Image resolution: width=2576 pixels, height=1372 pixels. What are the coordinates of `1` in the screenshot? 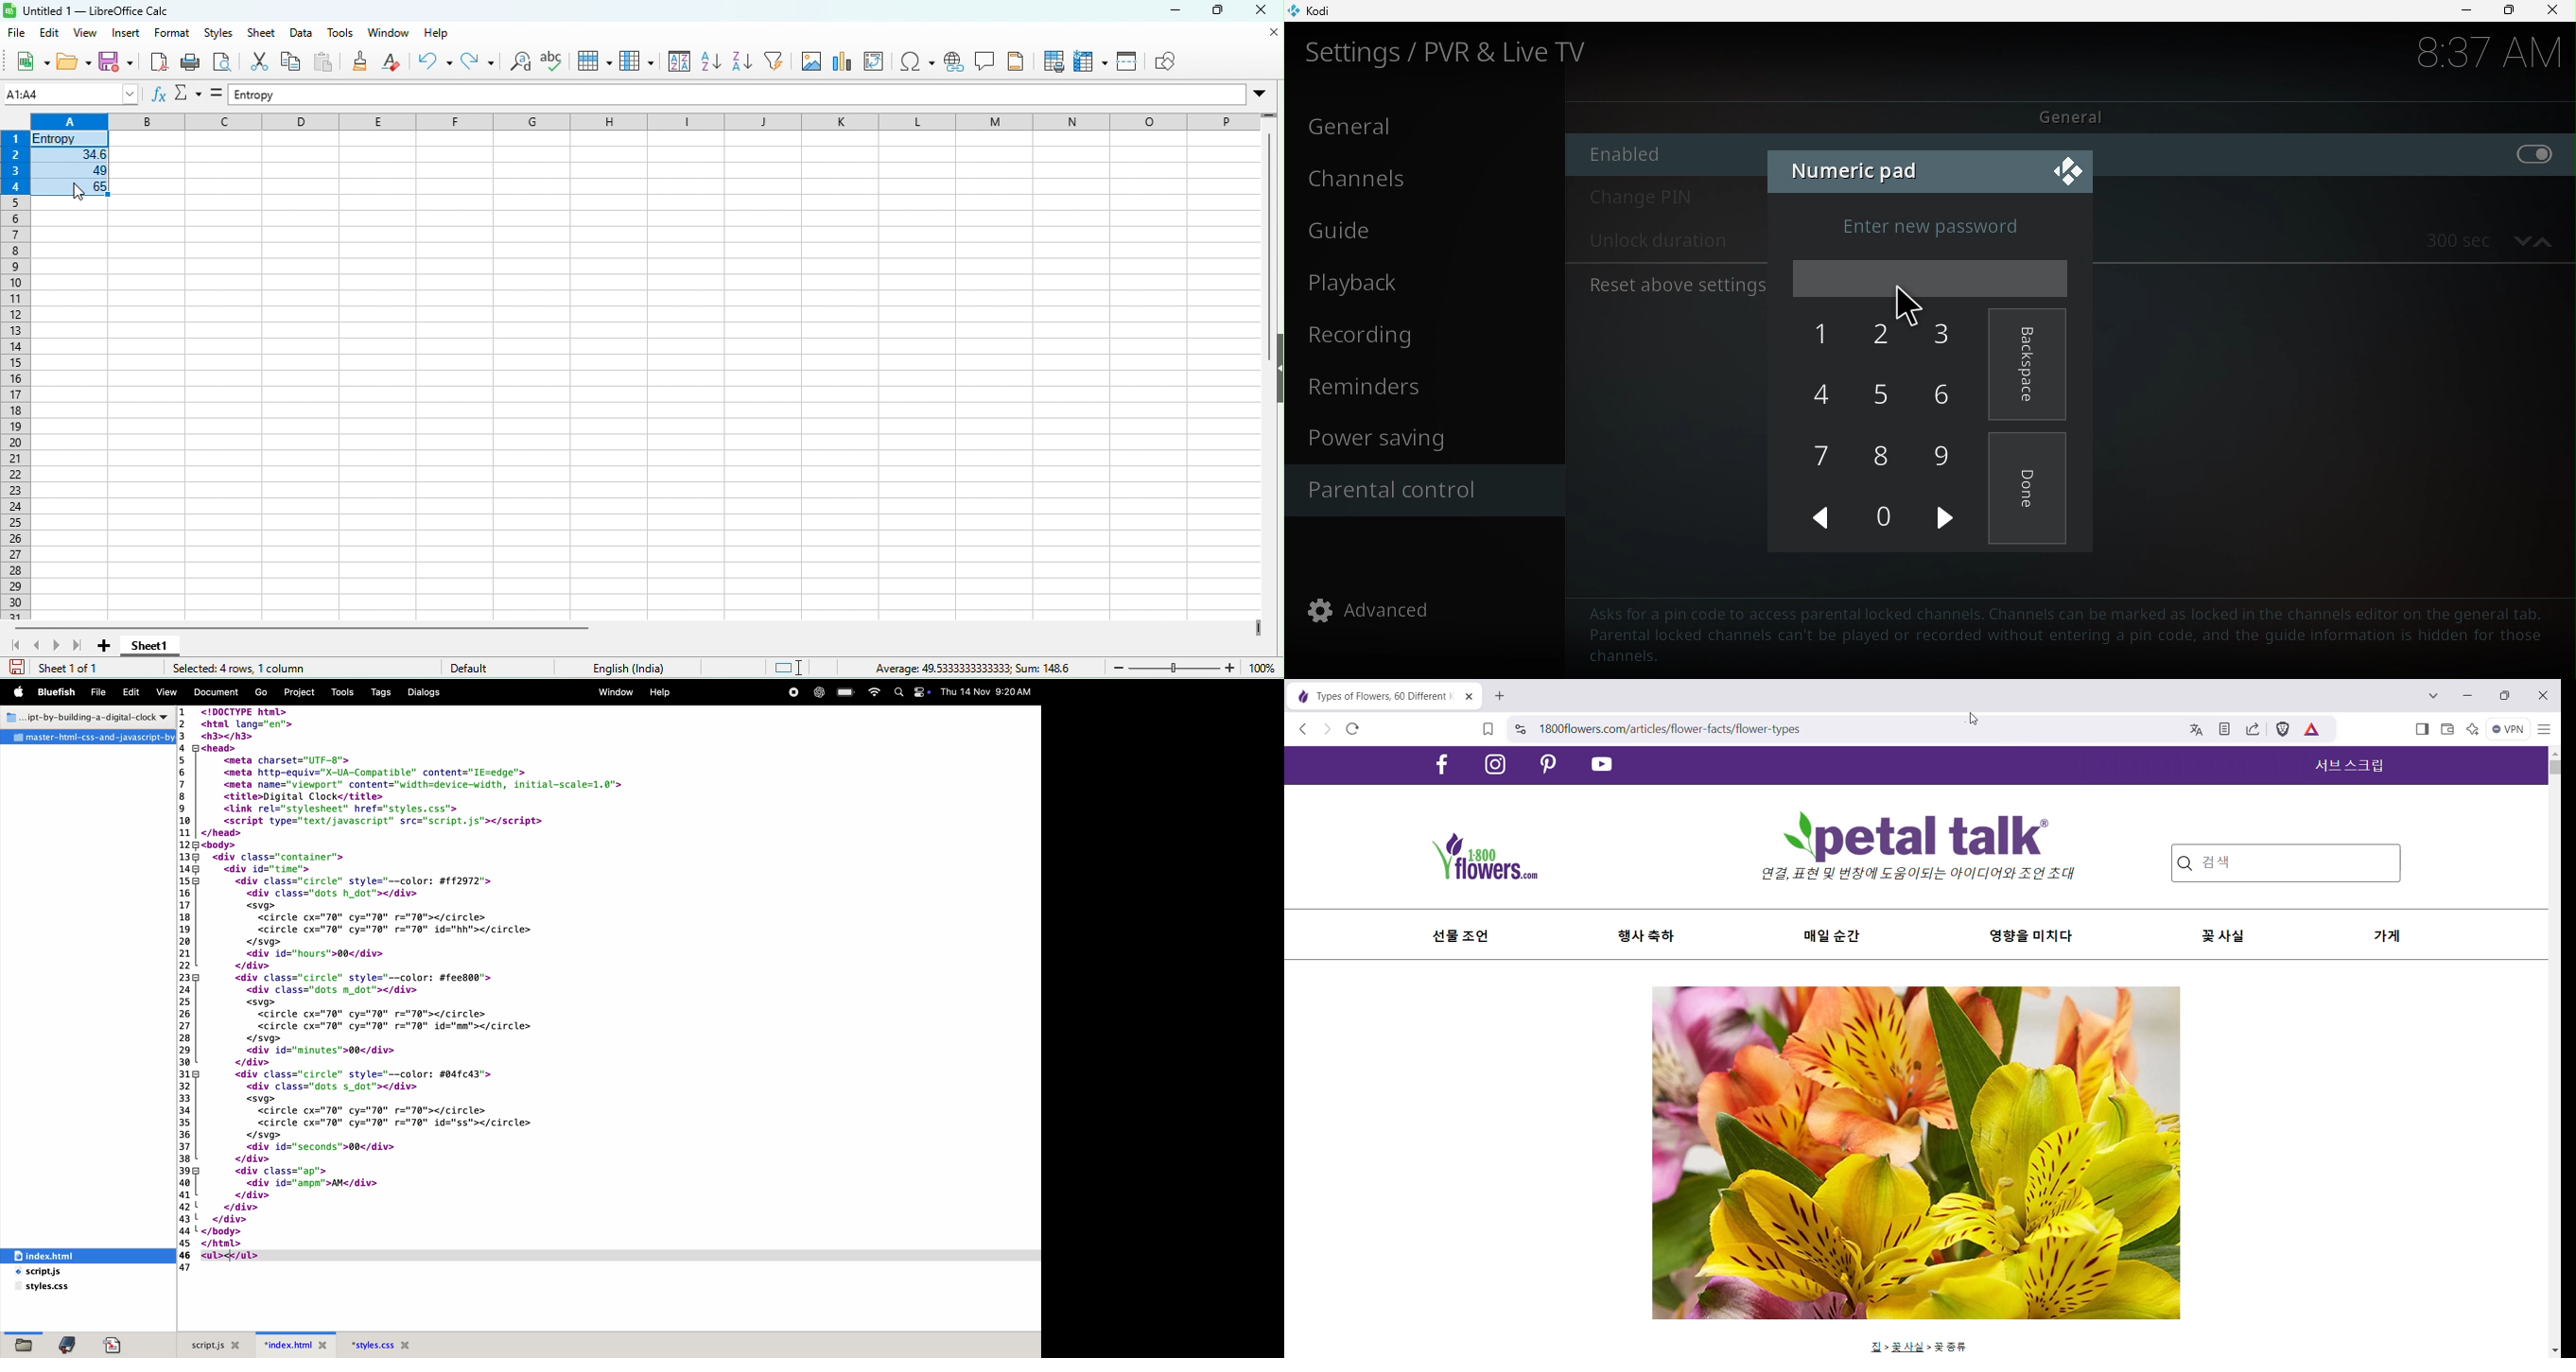 It's located at (1824, 335).